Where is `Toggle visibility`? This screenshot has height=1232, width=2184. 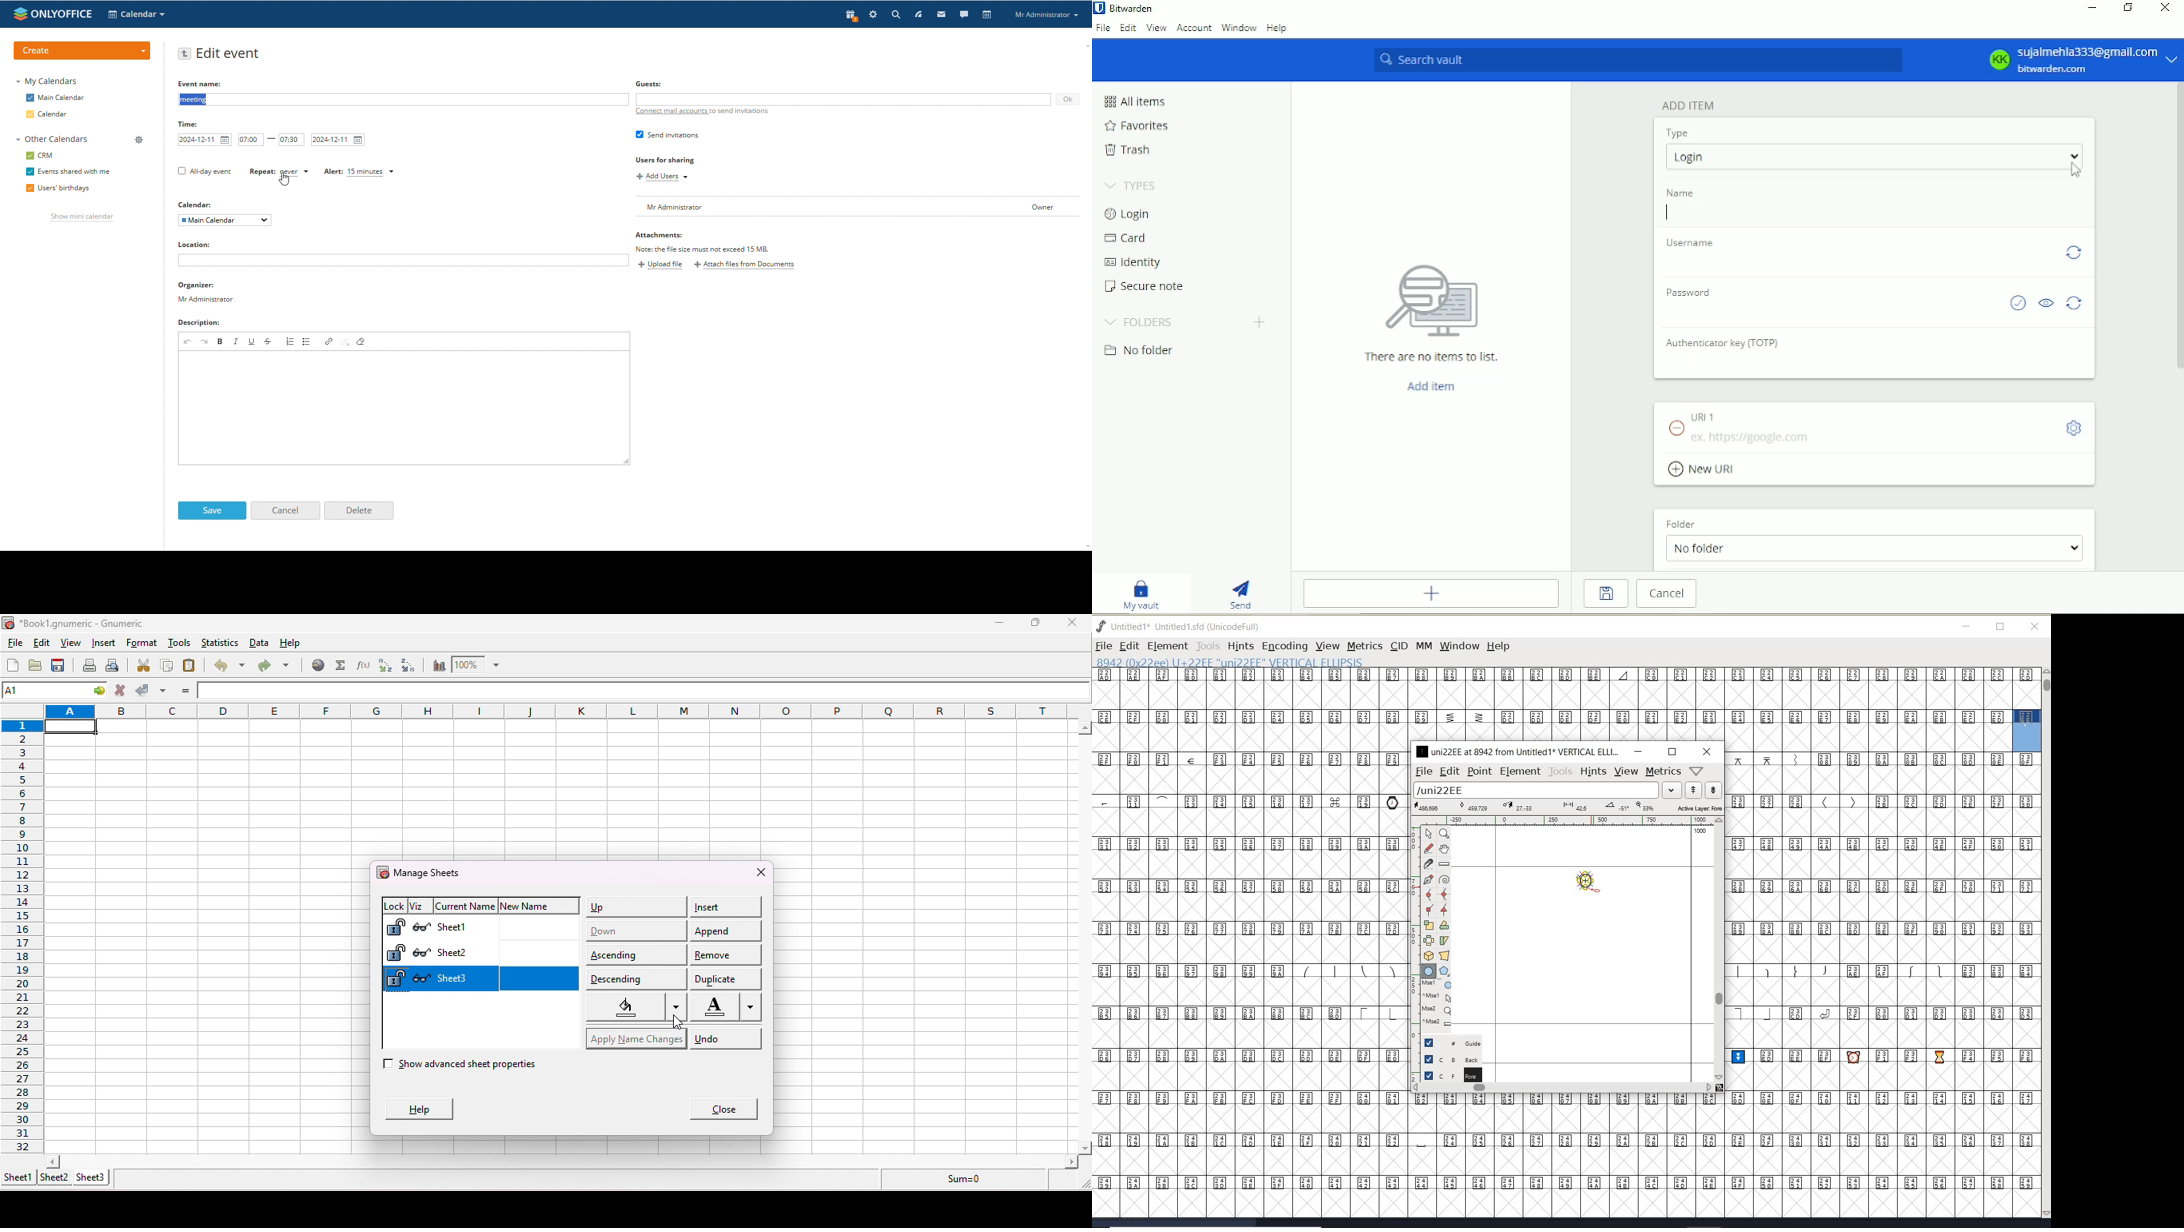 Toggle visibility is located at coordinates (2046, 303).